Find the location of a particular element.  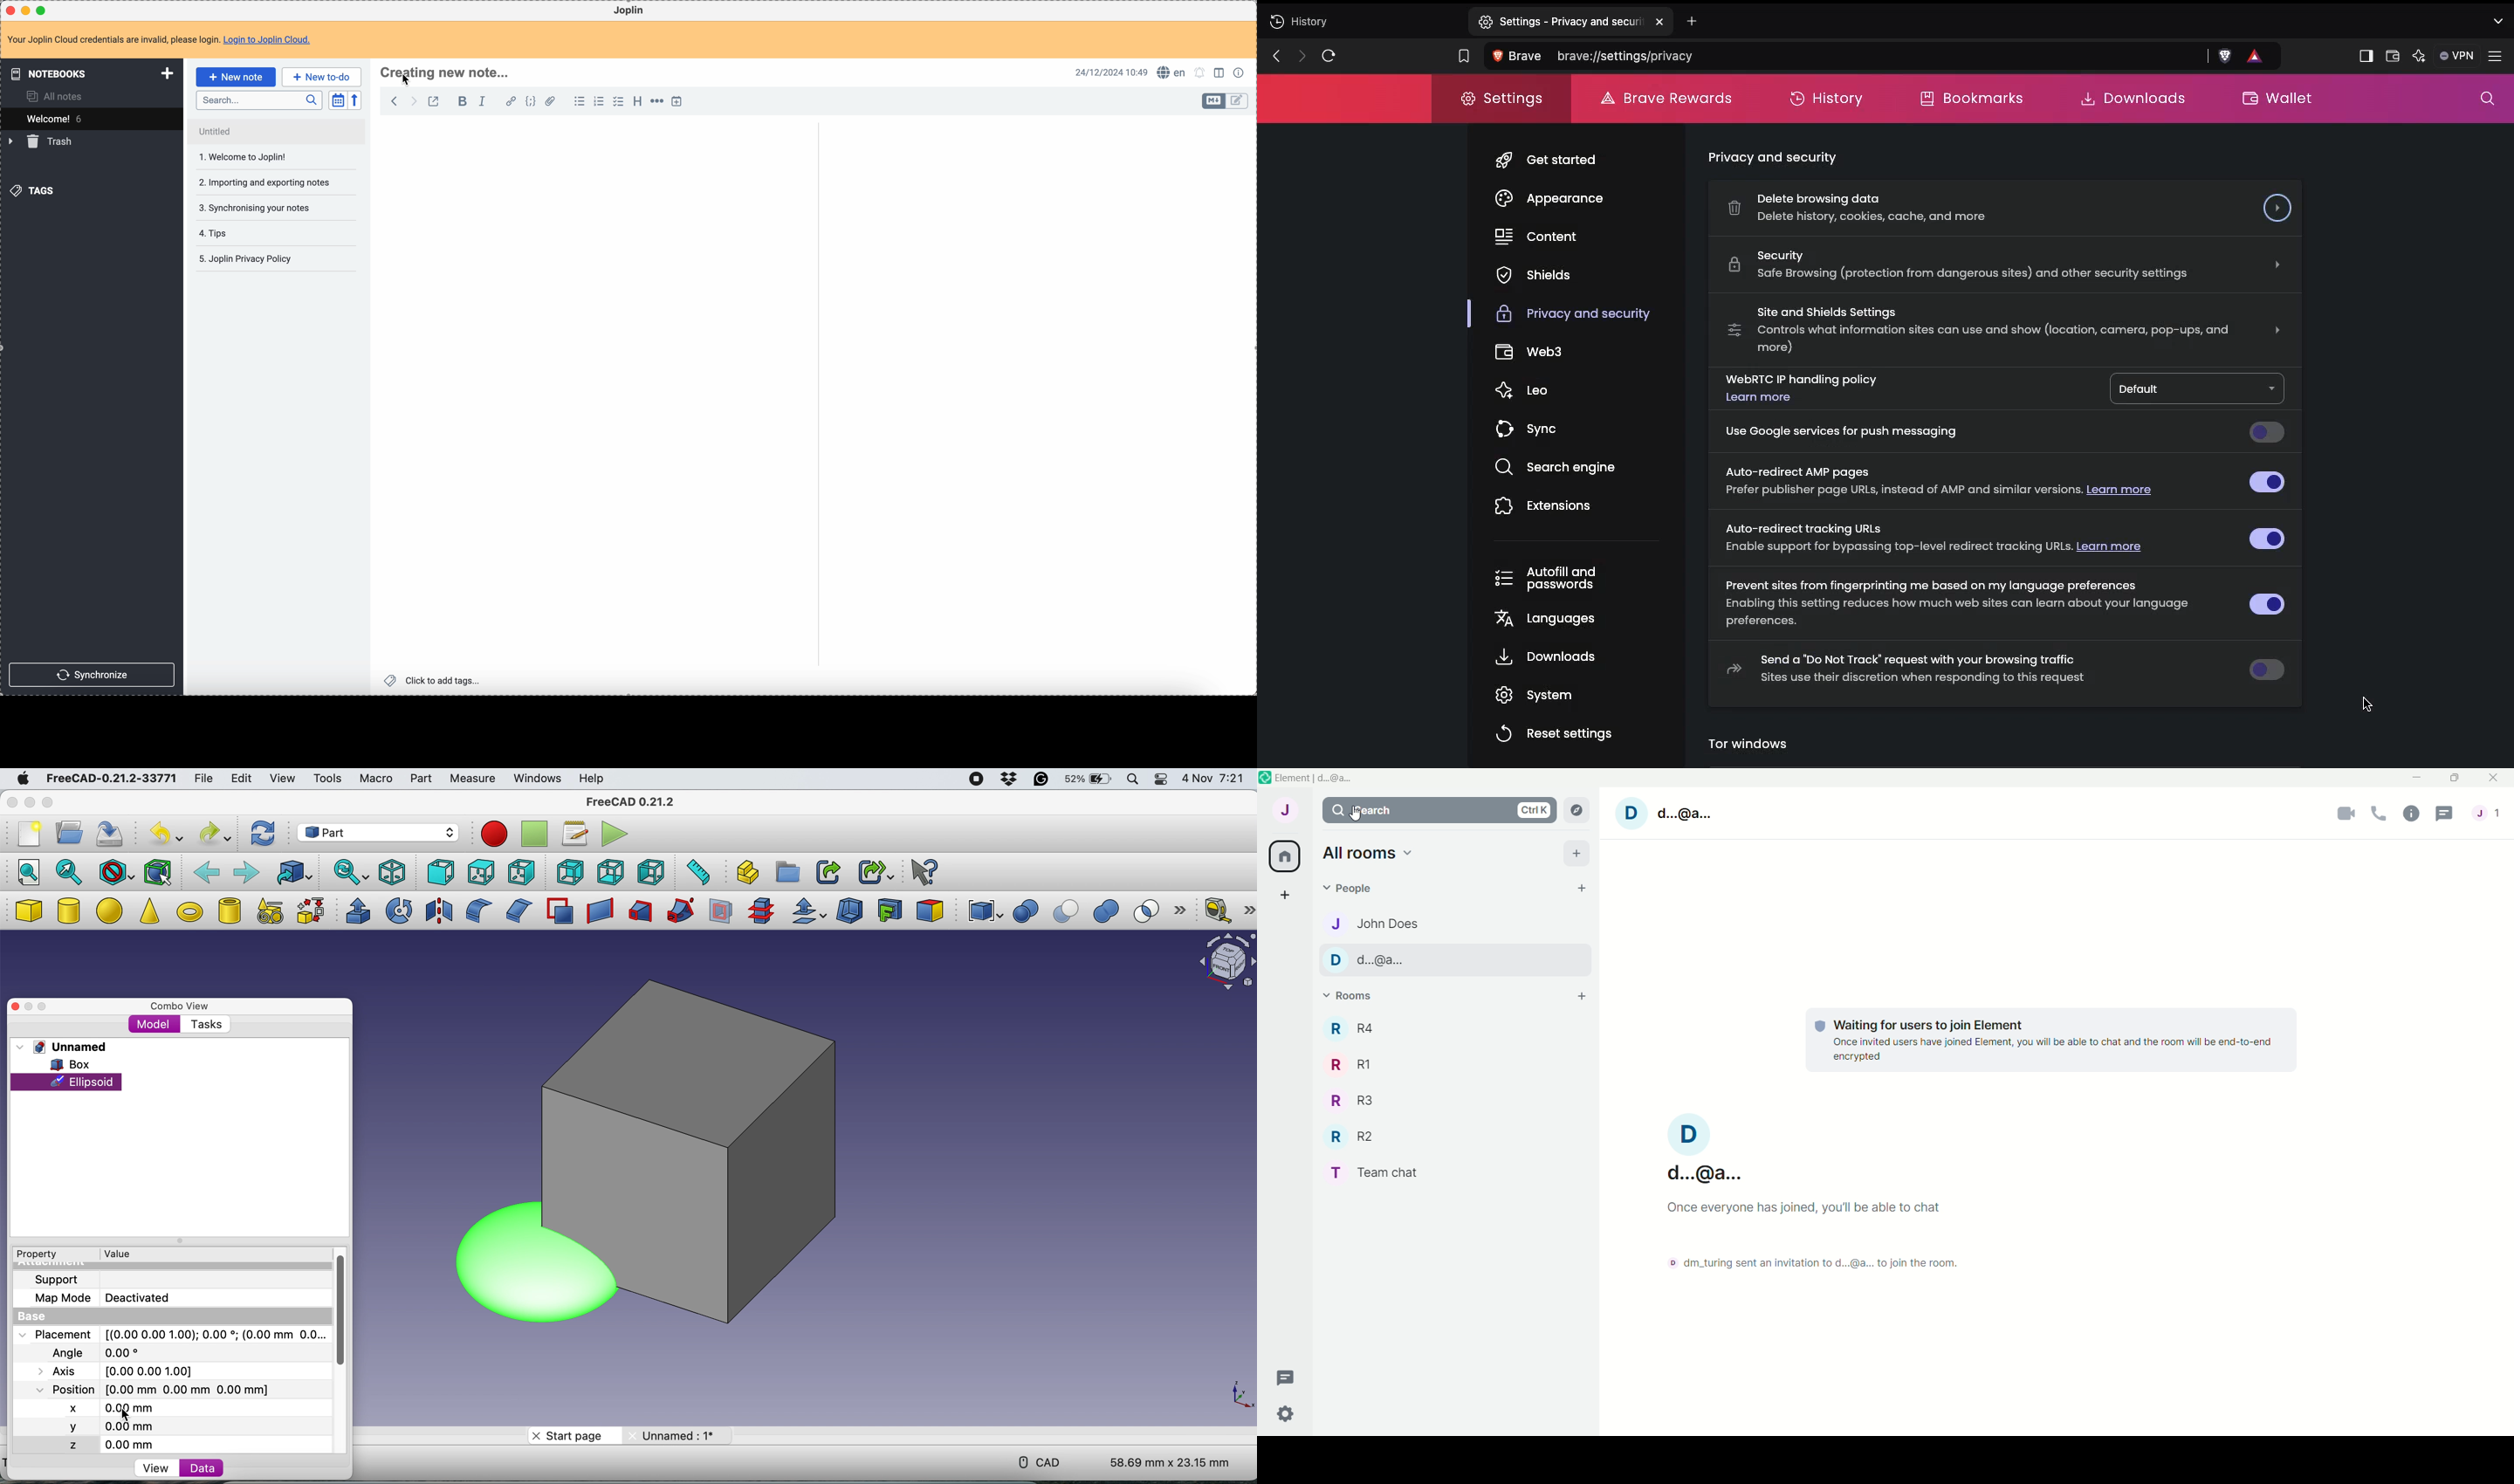

set alarm is located at coordinates (1200, 73).